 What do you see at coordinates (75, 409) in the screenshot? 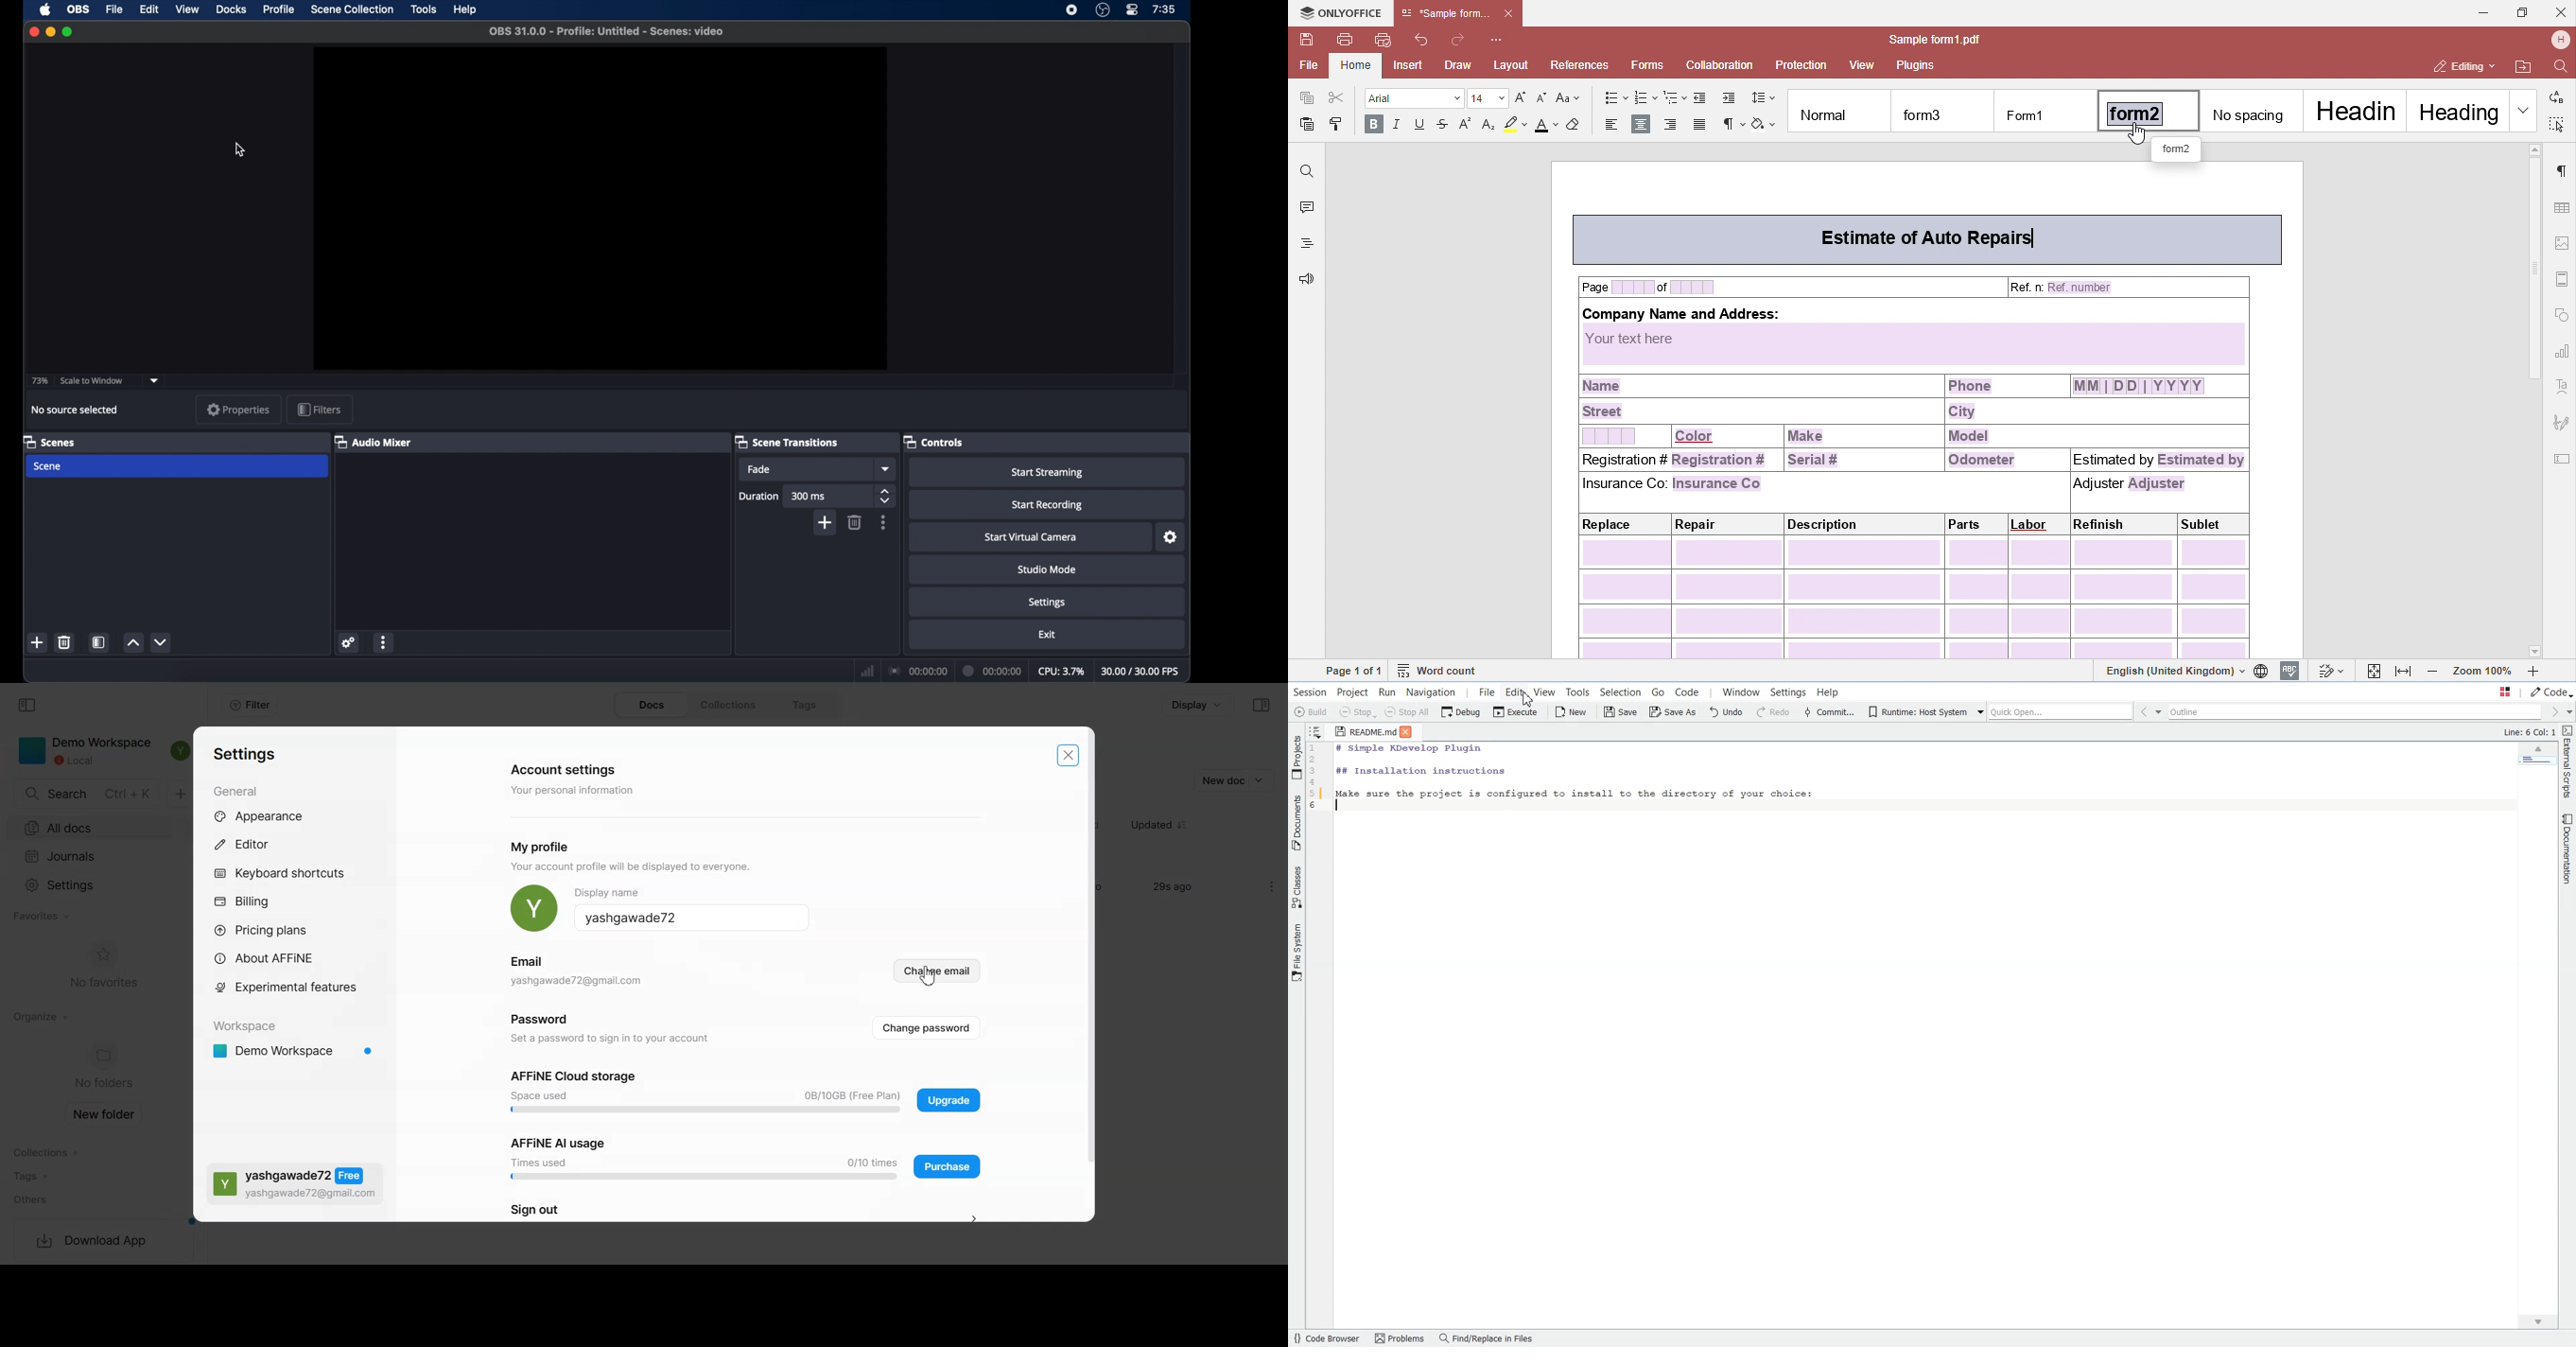
I see `no source selected` at bounding box center [75, 409].